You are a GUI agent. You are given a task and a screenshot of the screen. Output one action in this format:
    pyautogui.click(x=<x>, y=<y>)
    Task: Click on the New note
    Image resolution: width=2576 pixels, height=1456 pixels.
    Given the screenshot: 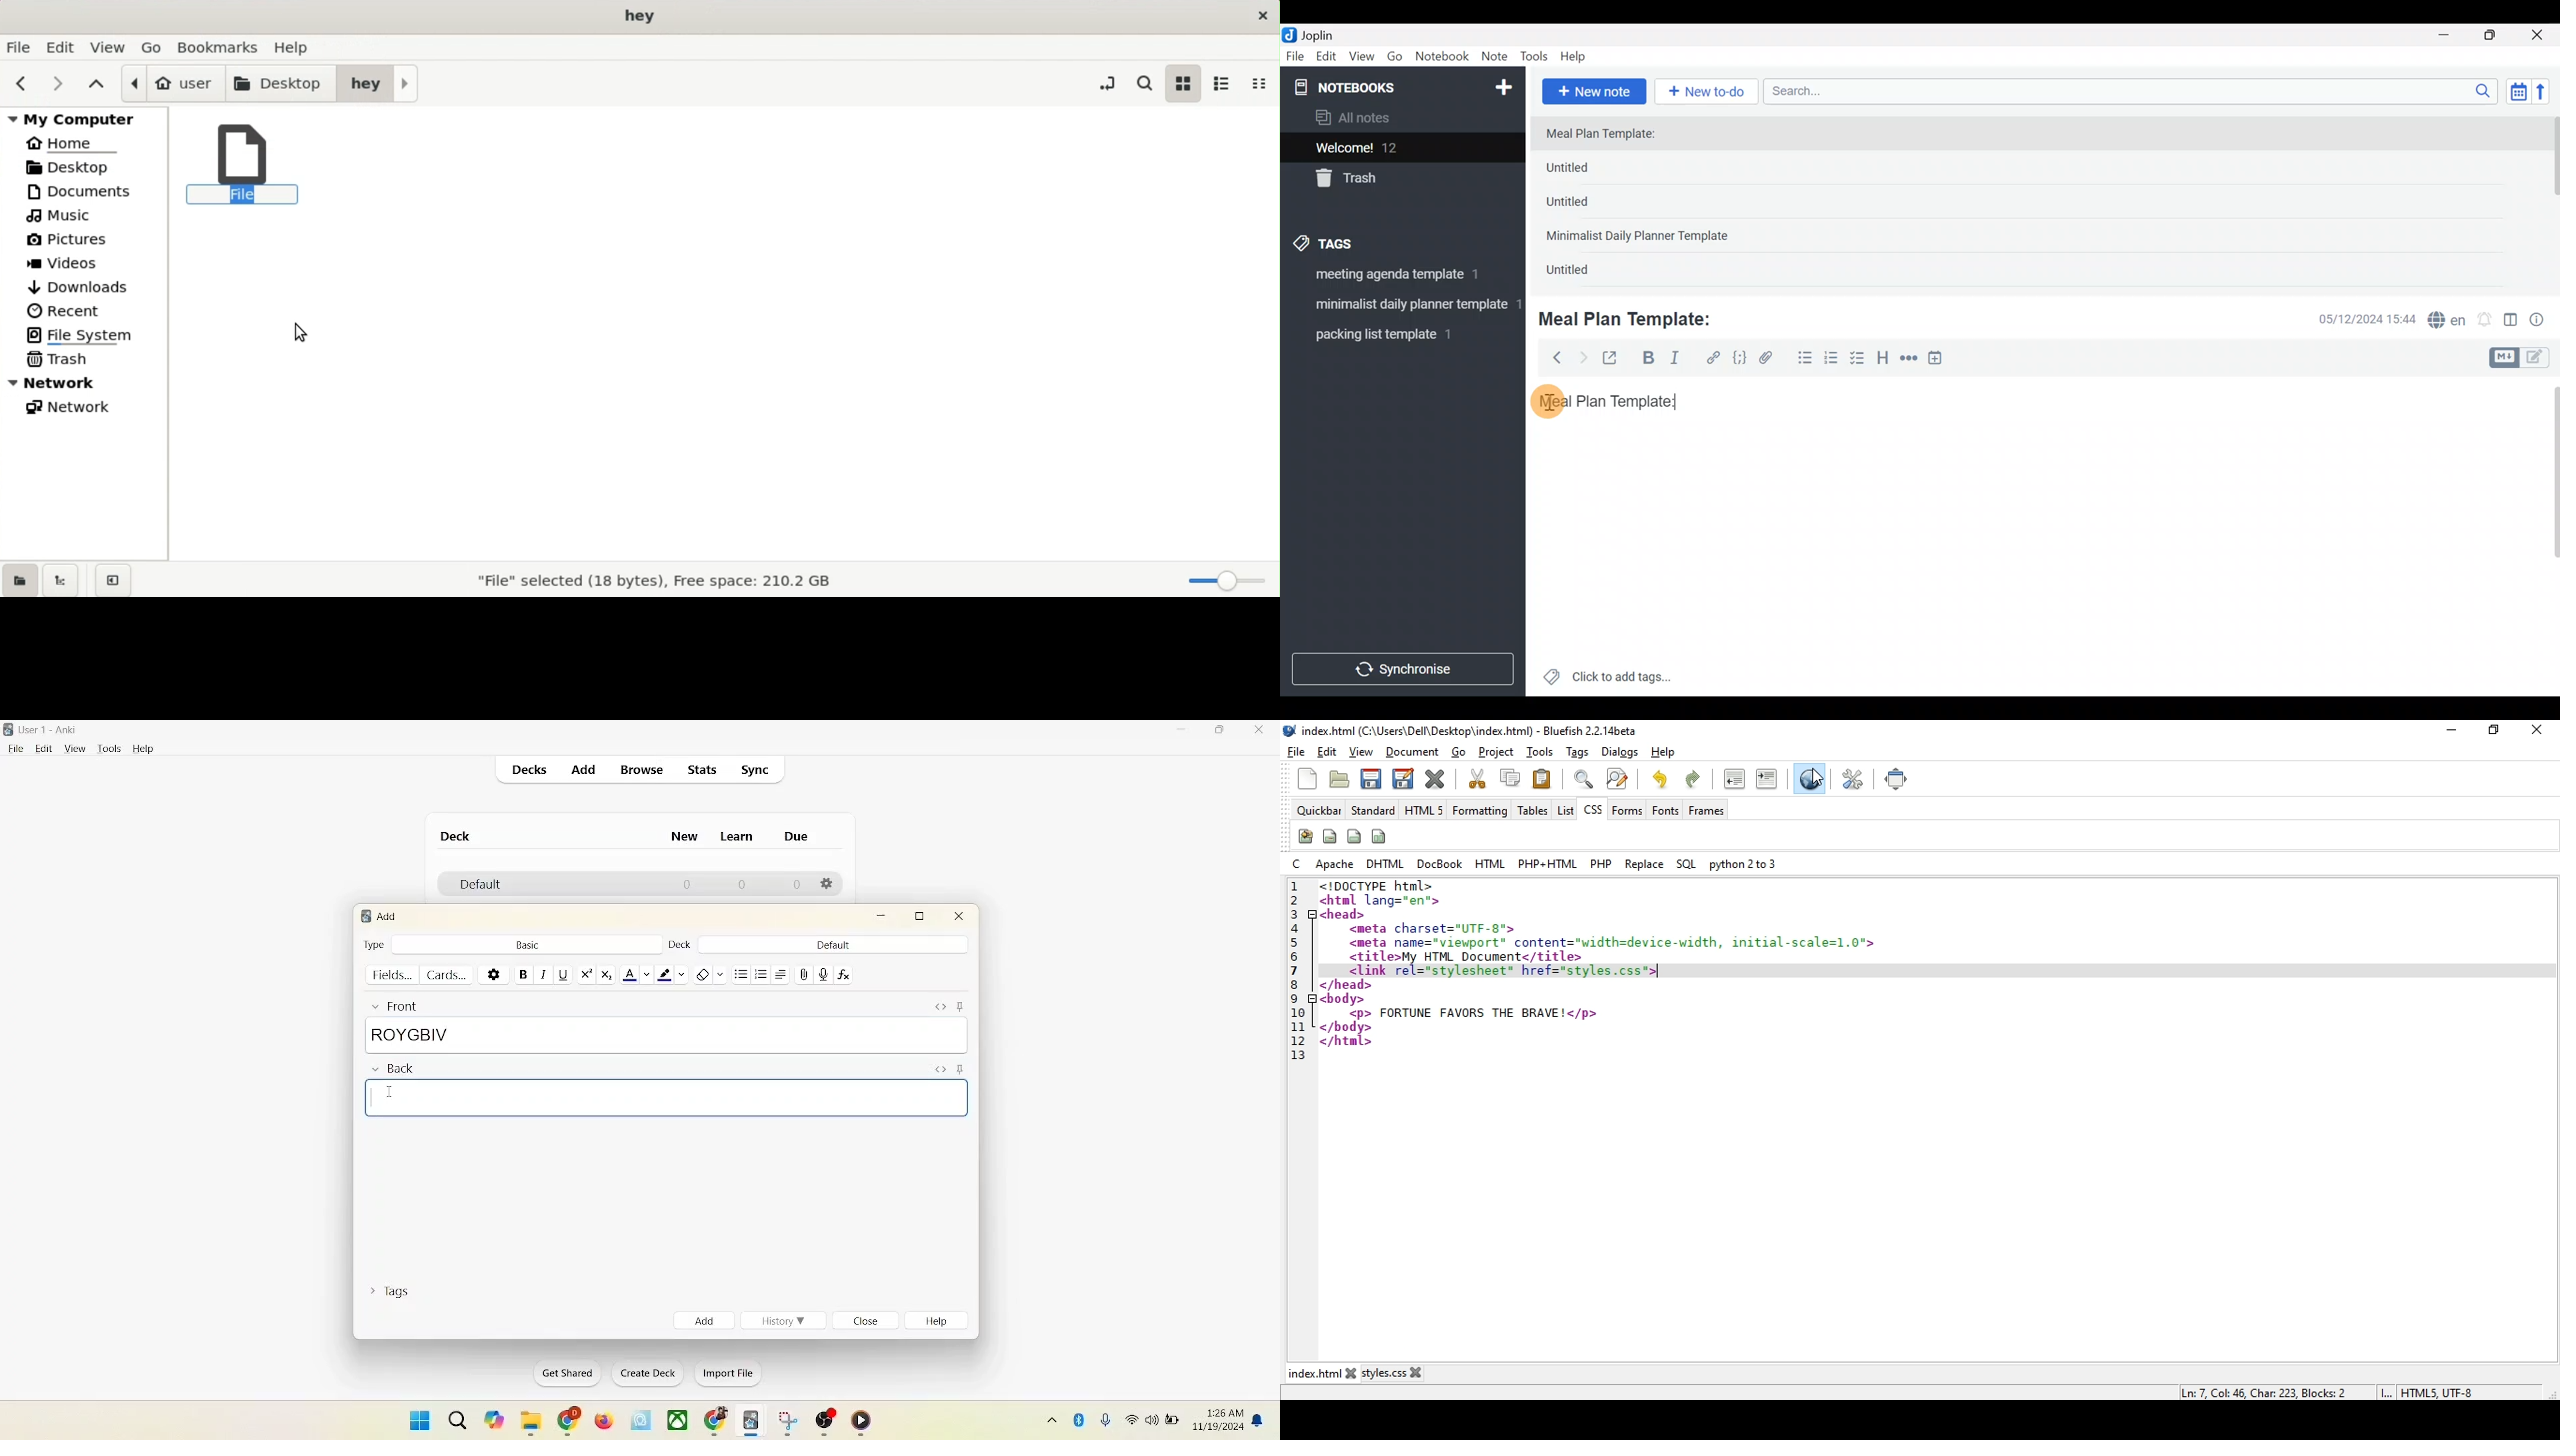 What is the action you would take?
    pyautogui.click(x=1593, y=90)
    